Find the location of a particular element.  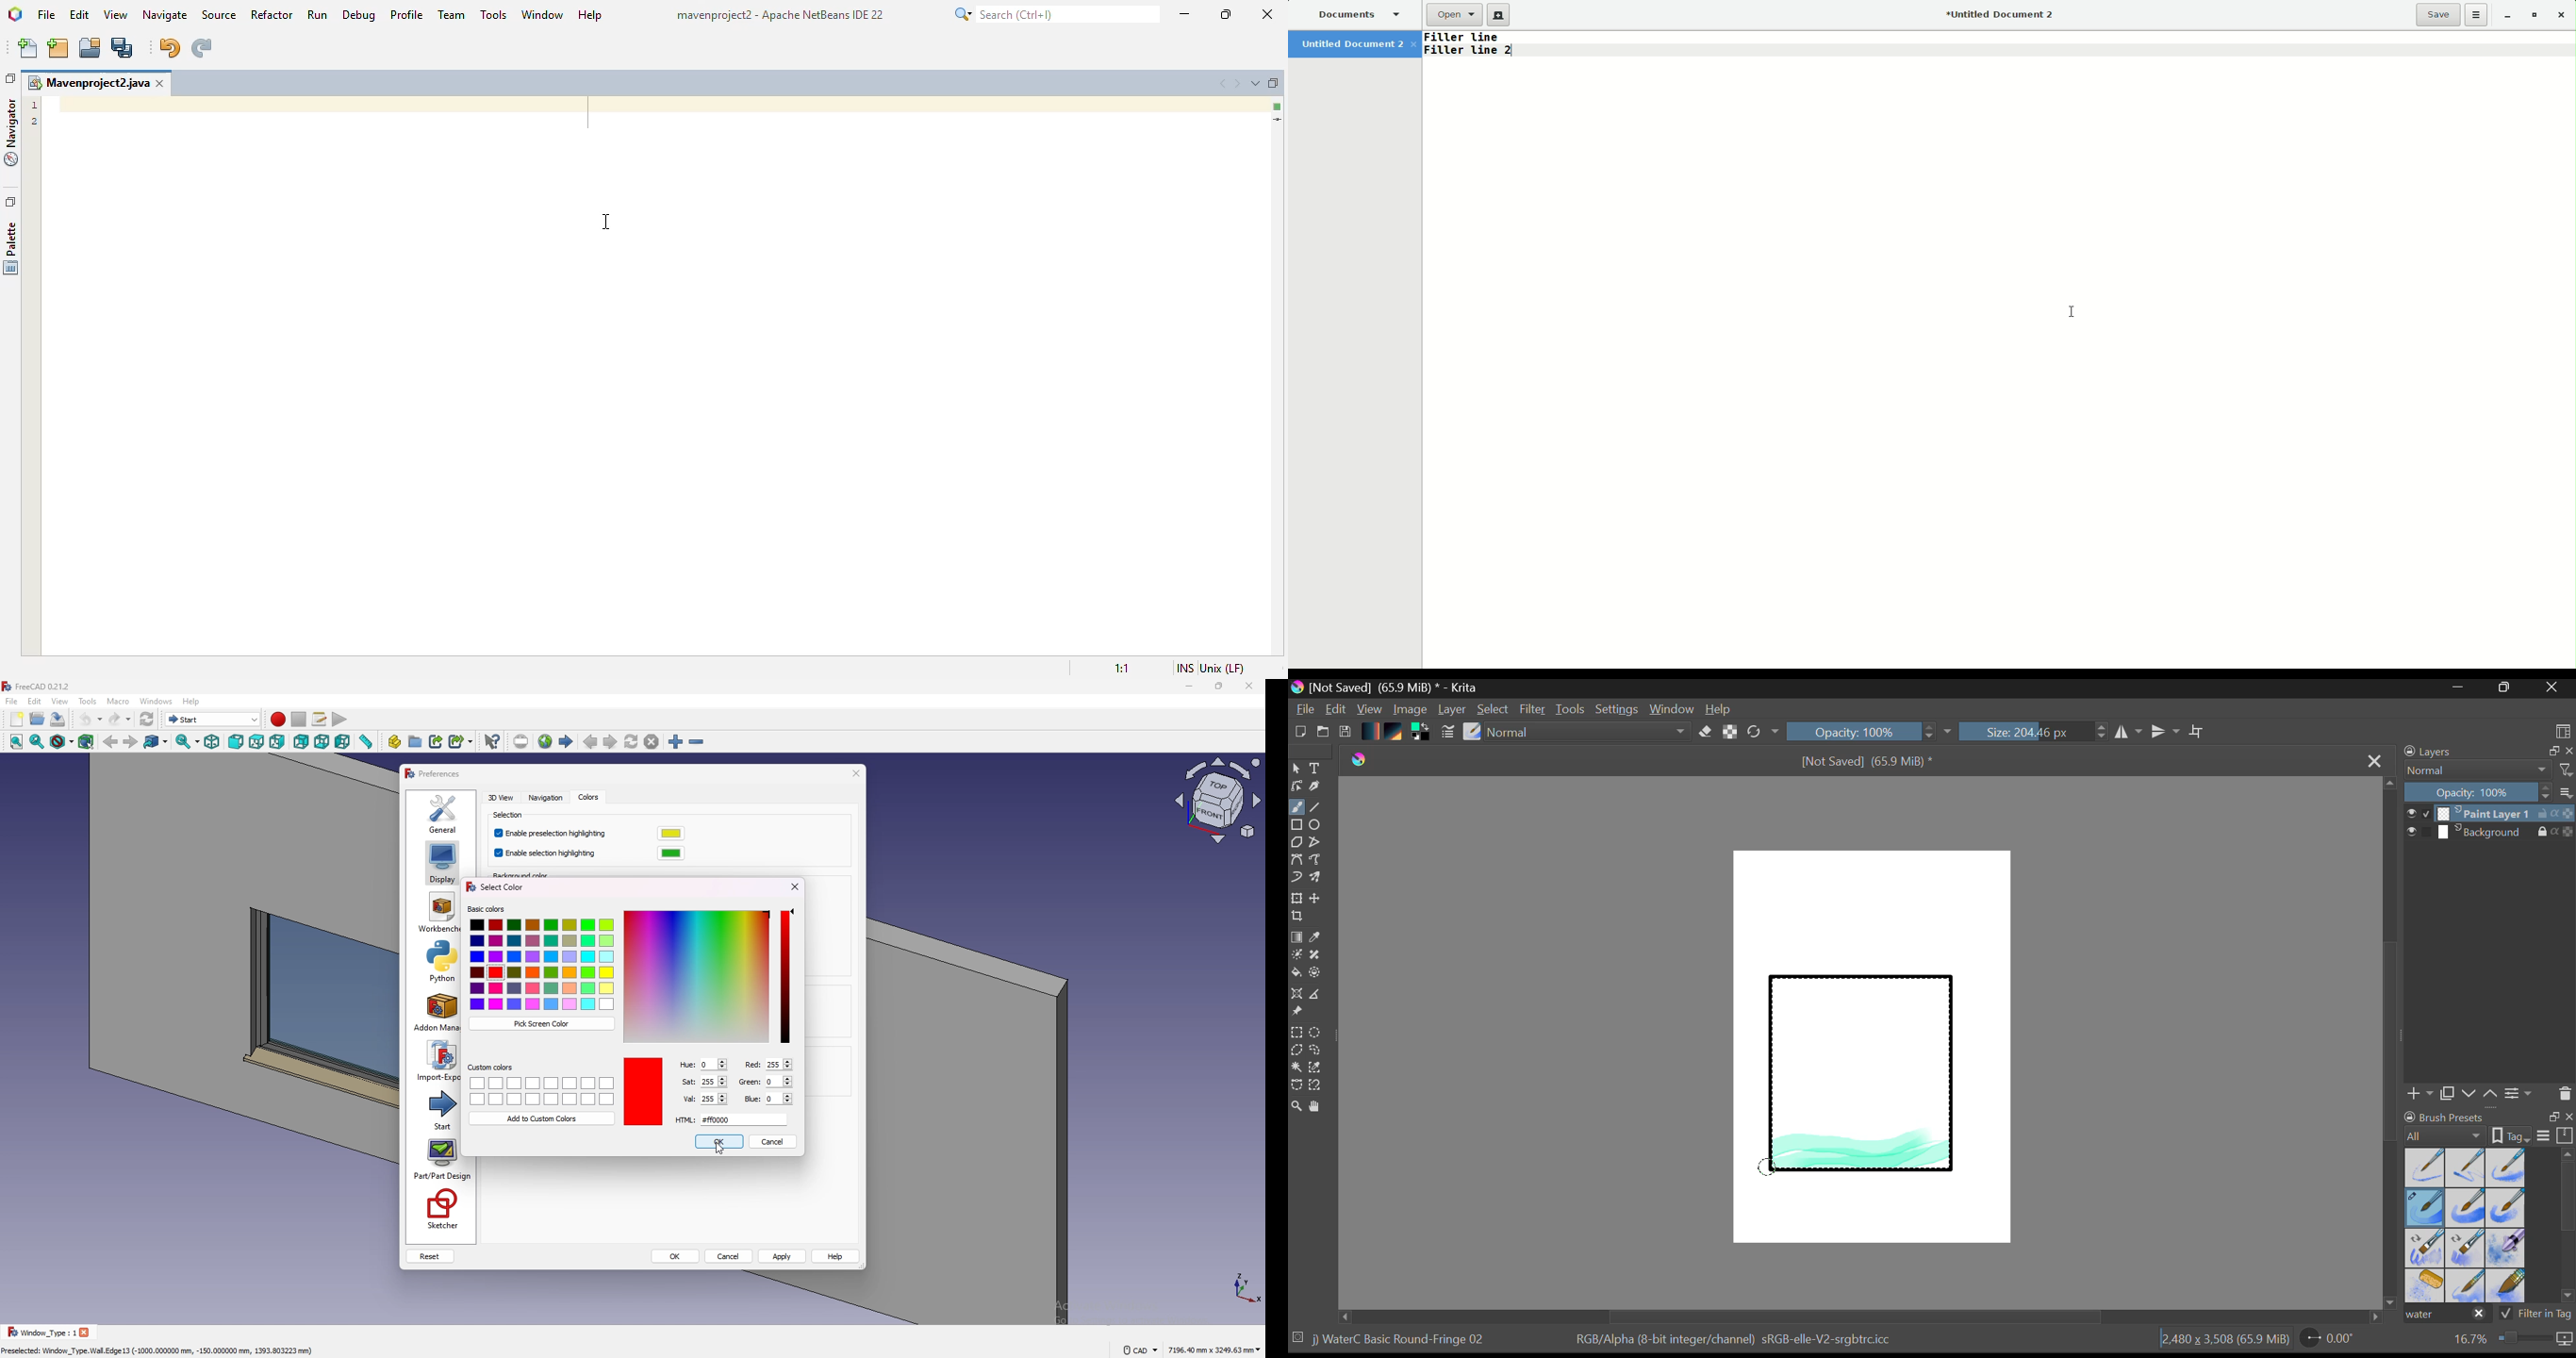

exit is located at coordinates (796, 885).